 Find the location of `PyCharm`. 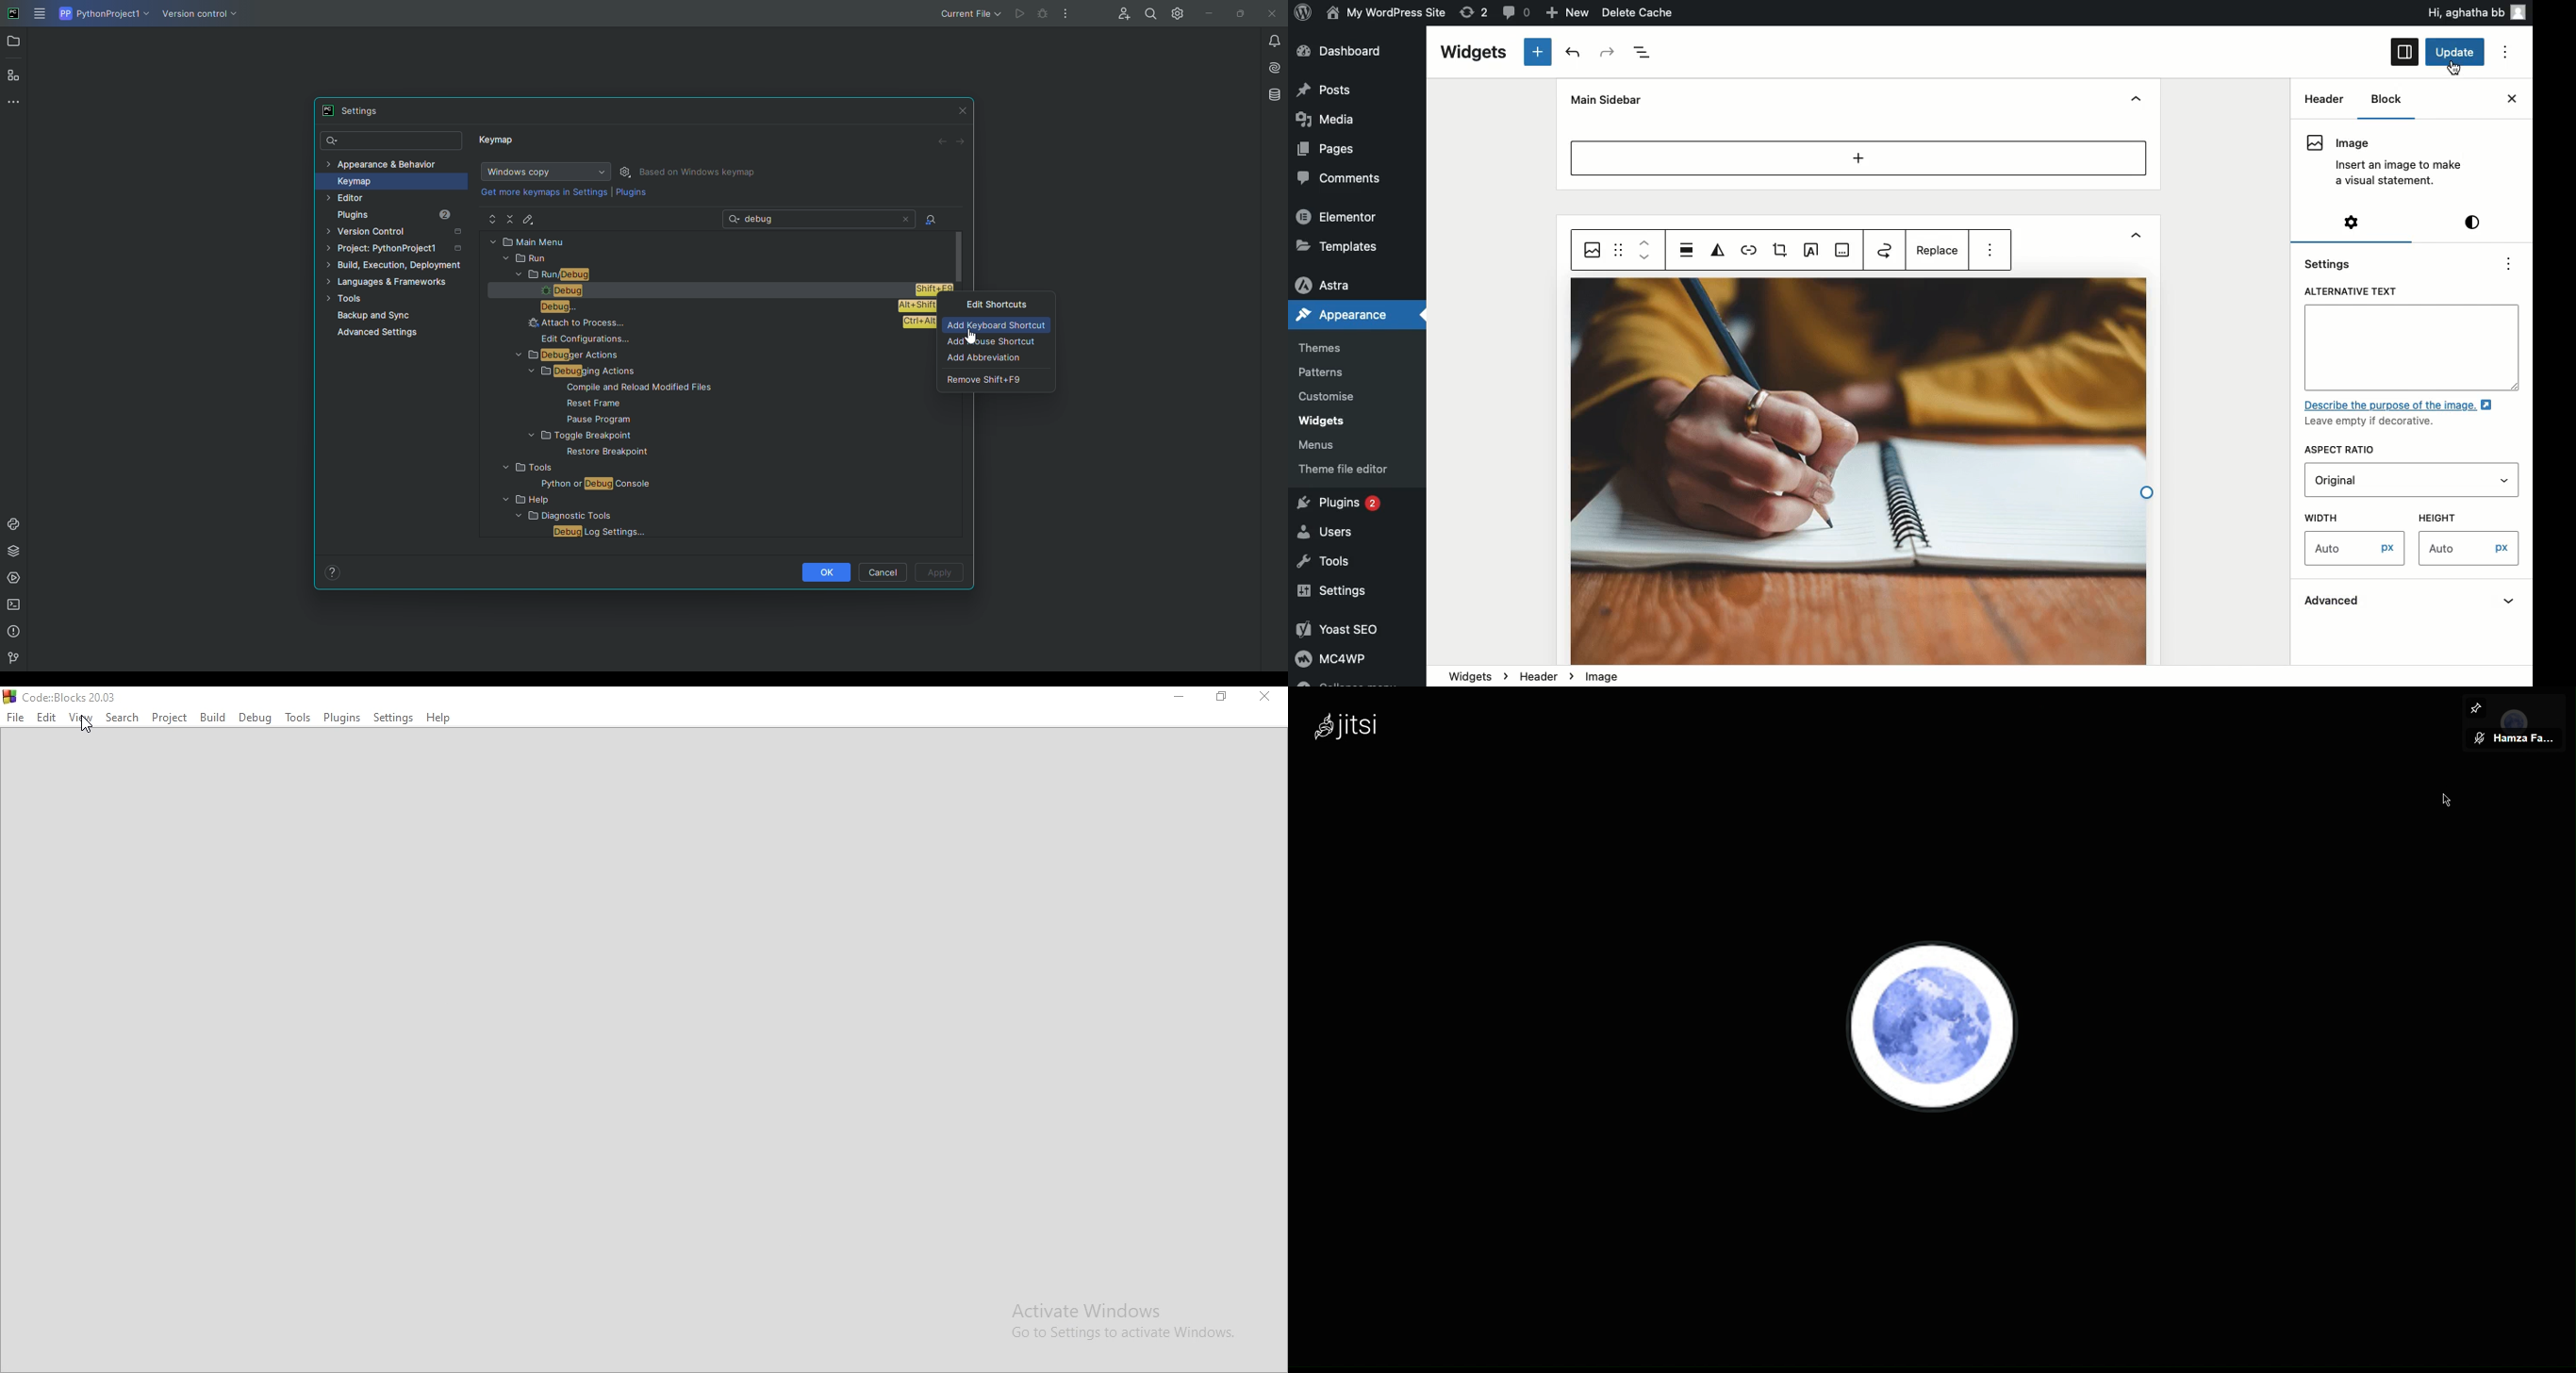

PyCharm is located at coordinates (14, 15).